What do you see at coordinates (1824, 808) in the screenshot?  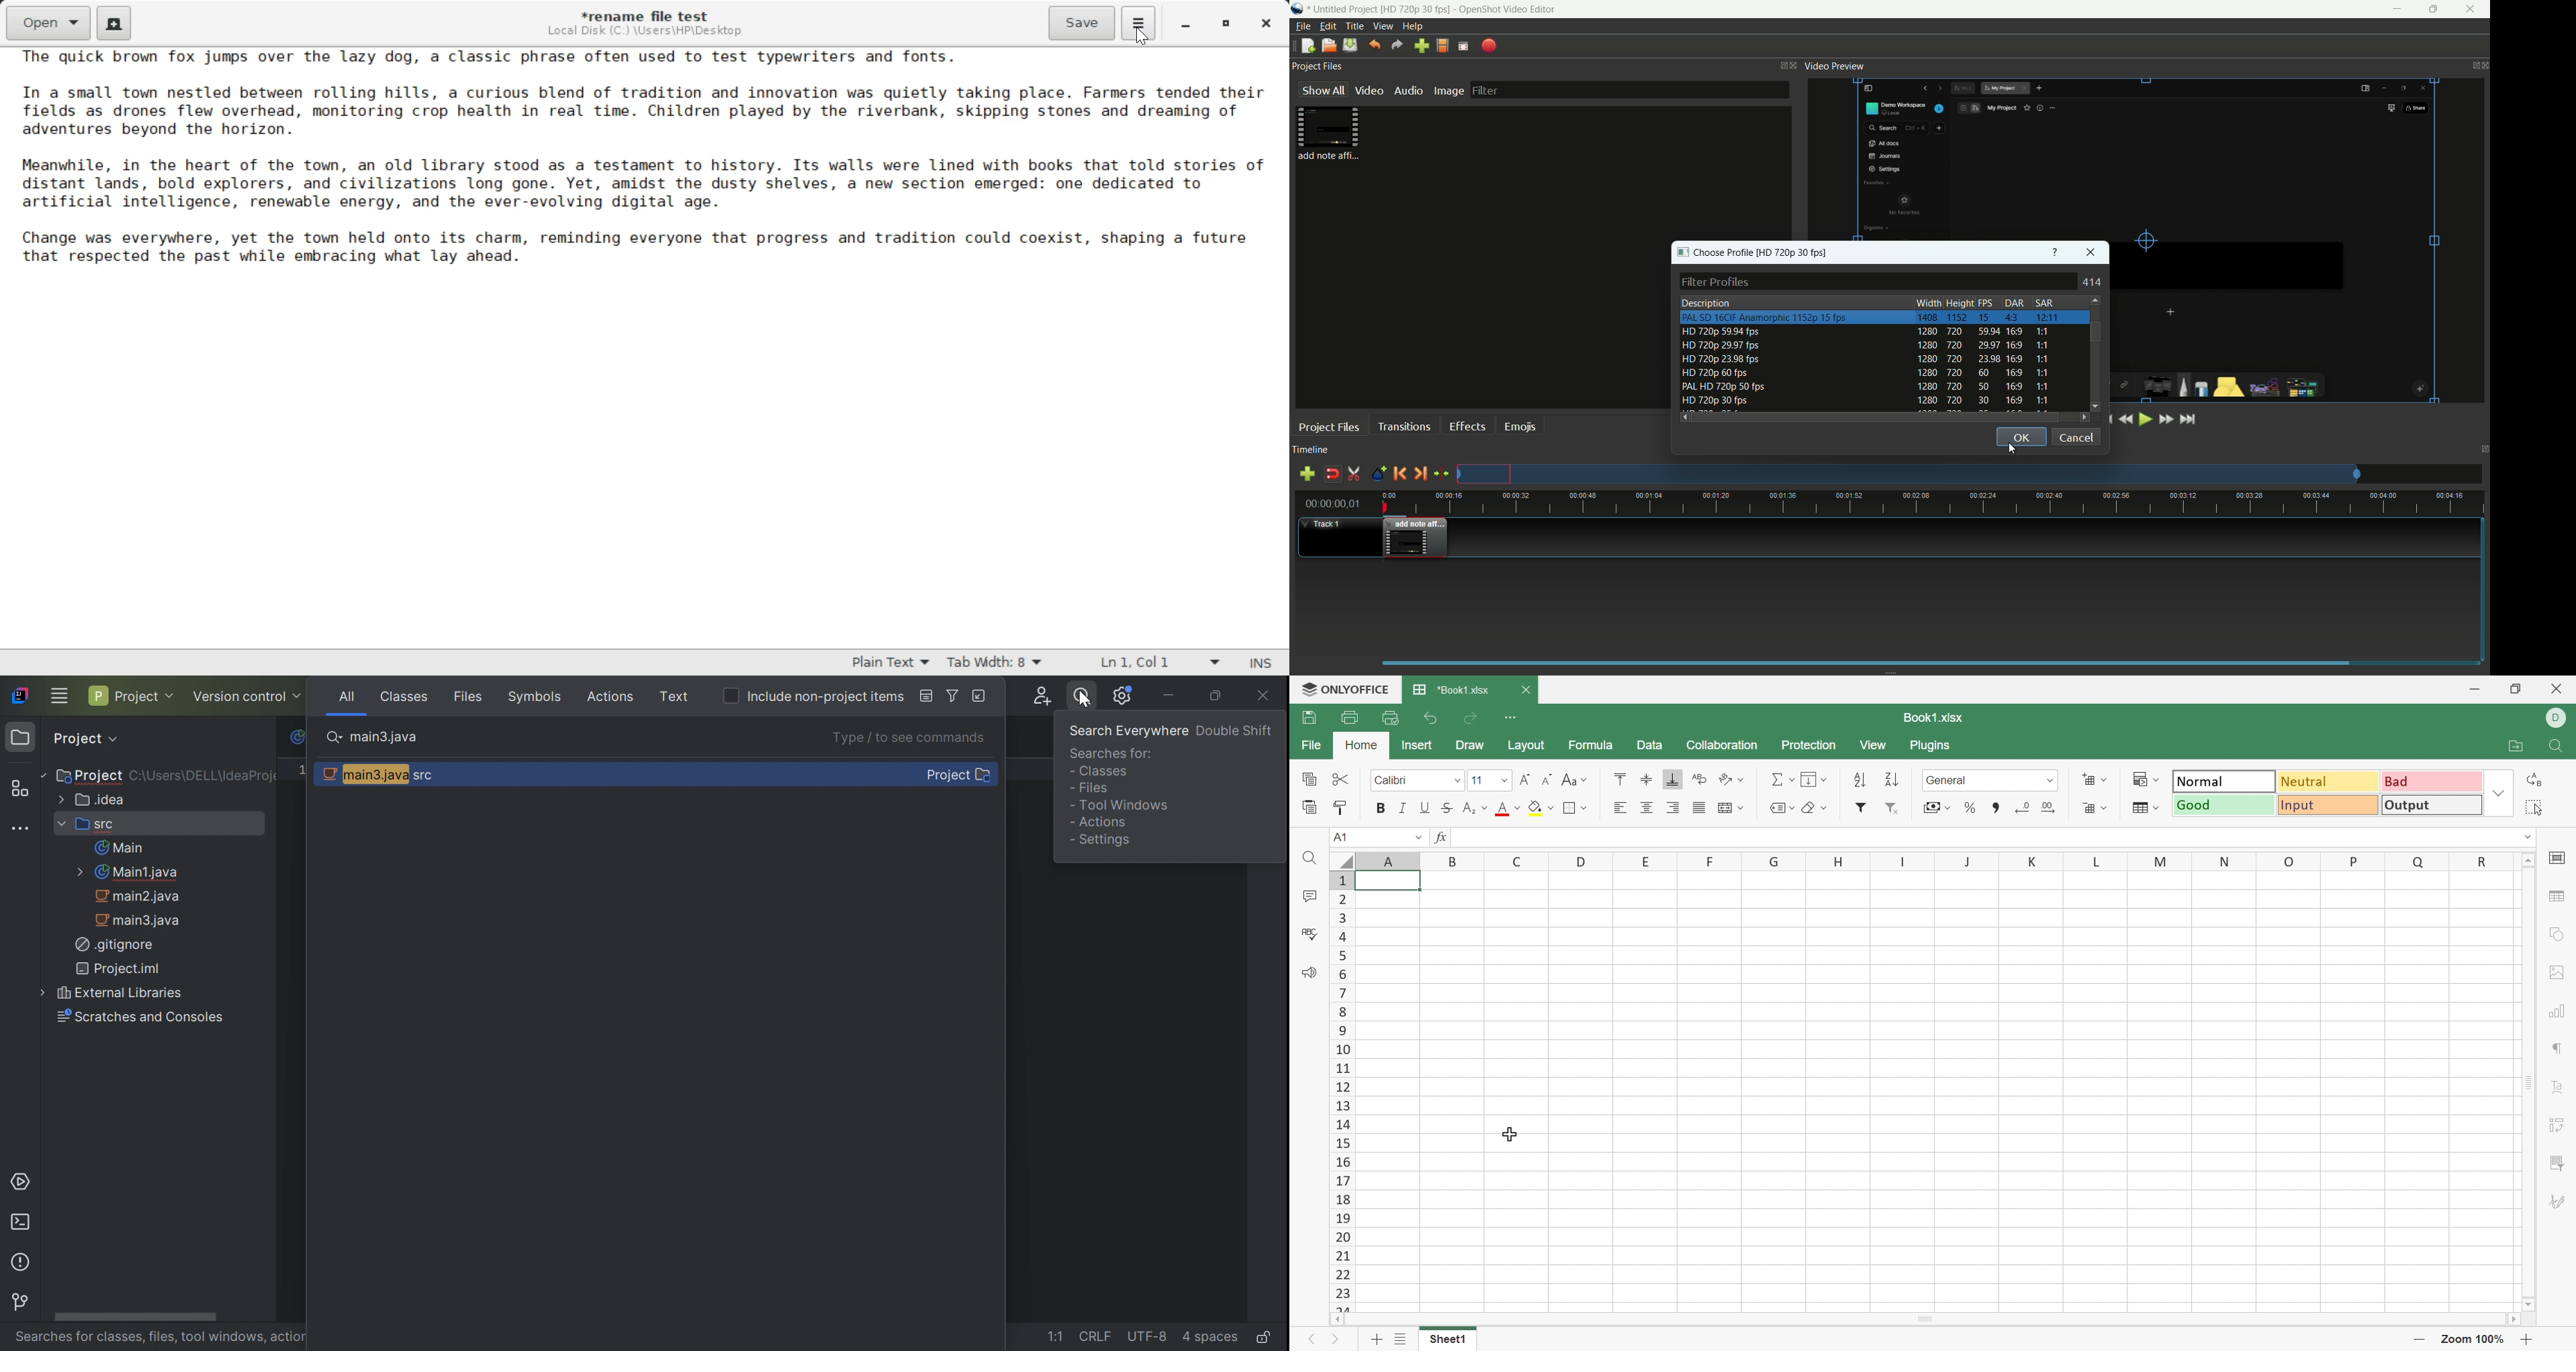 I see `Drop Down` at bounding box center [1824, 808].